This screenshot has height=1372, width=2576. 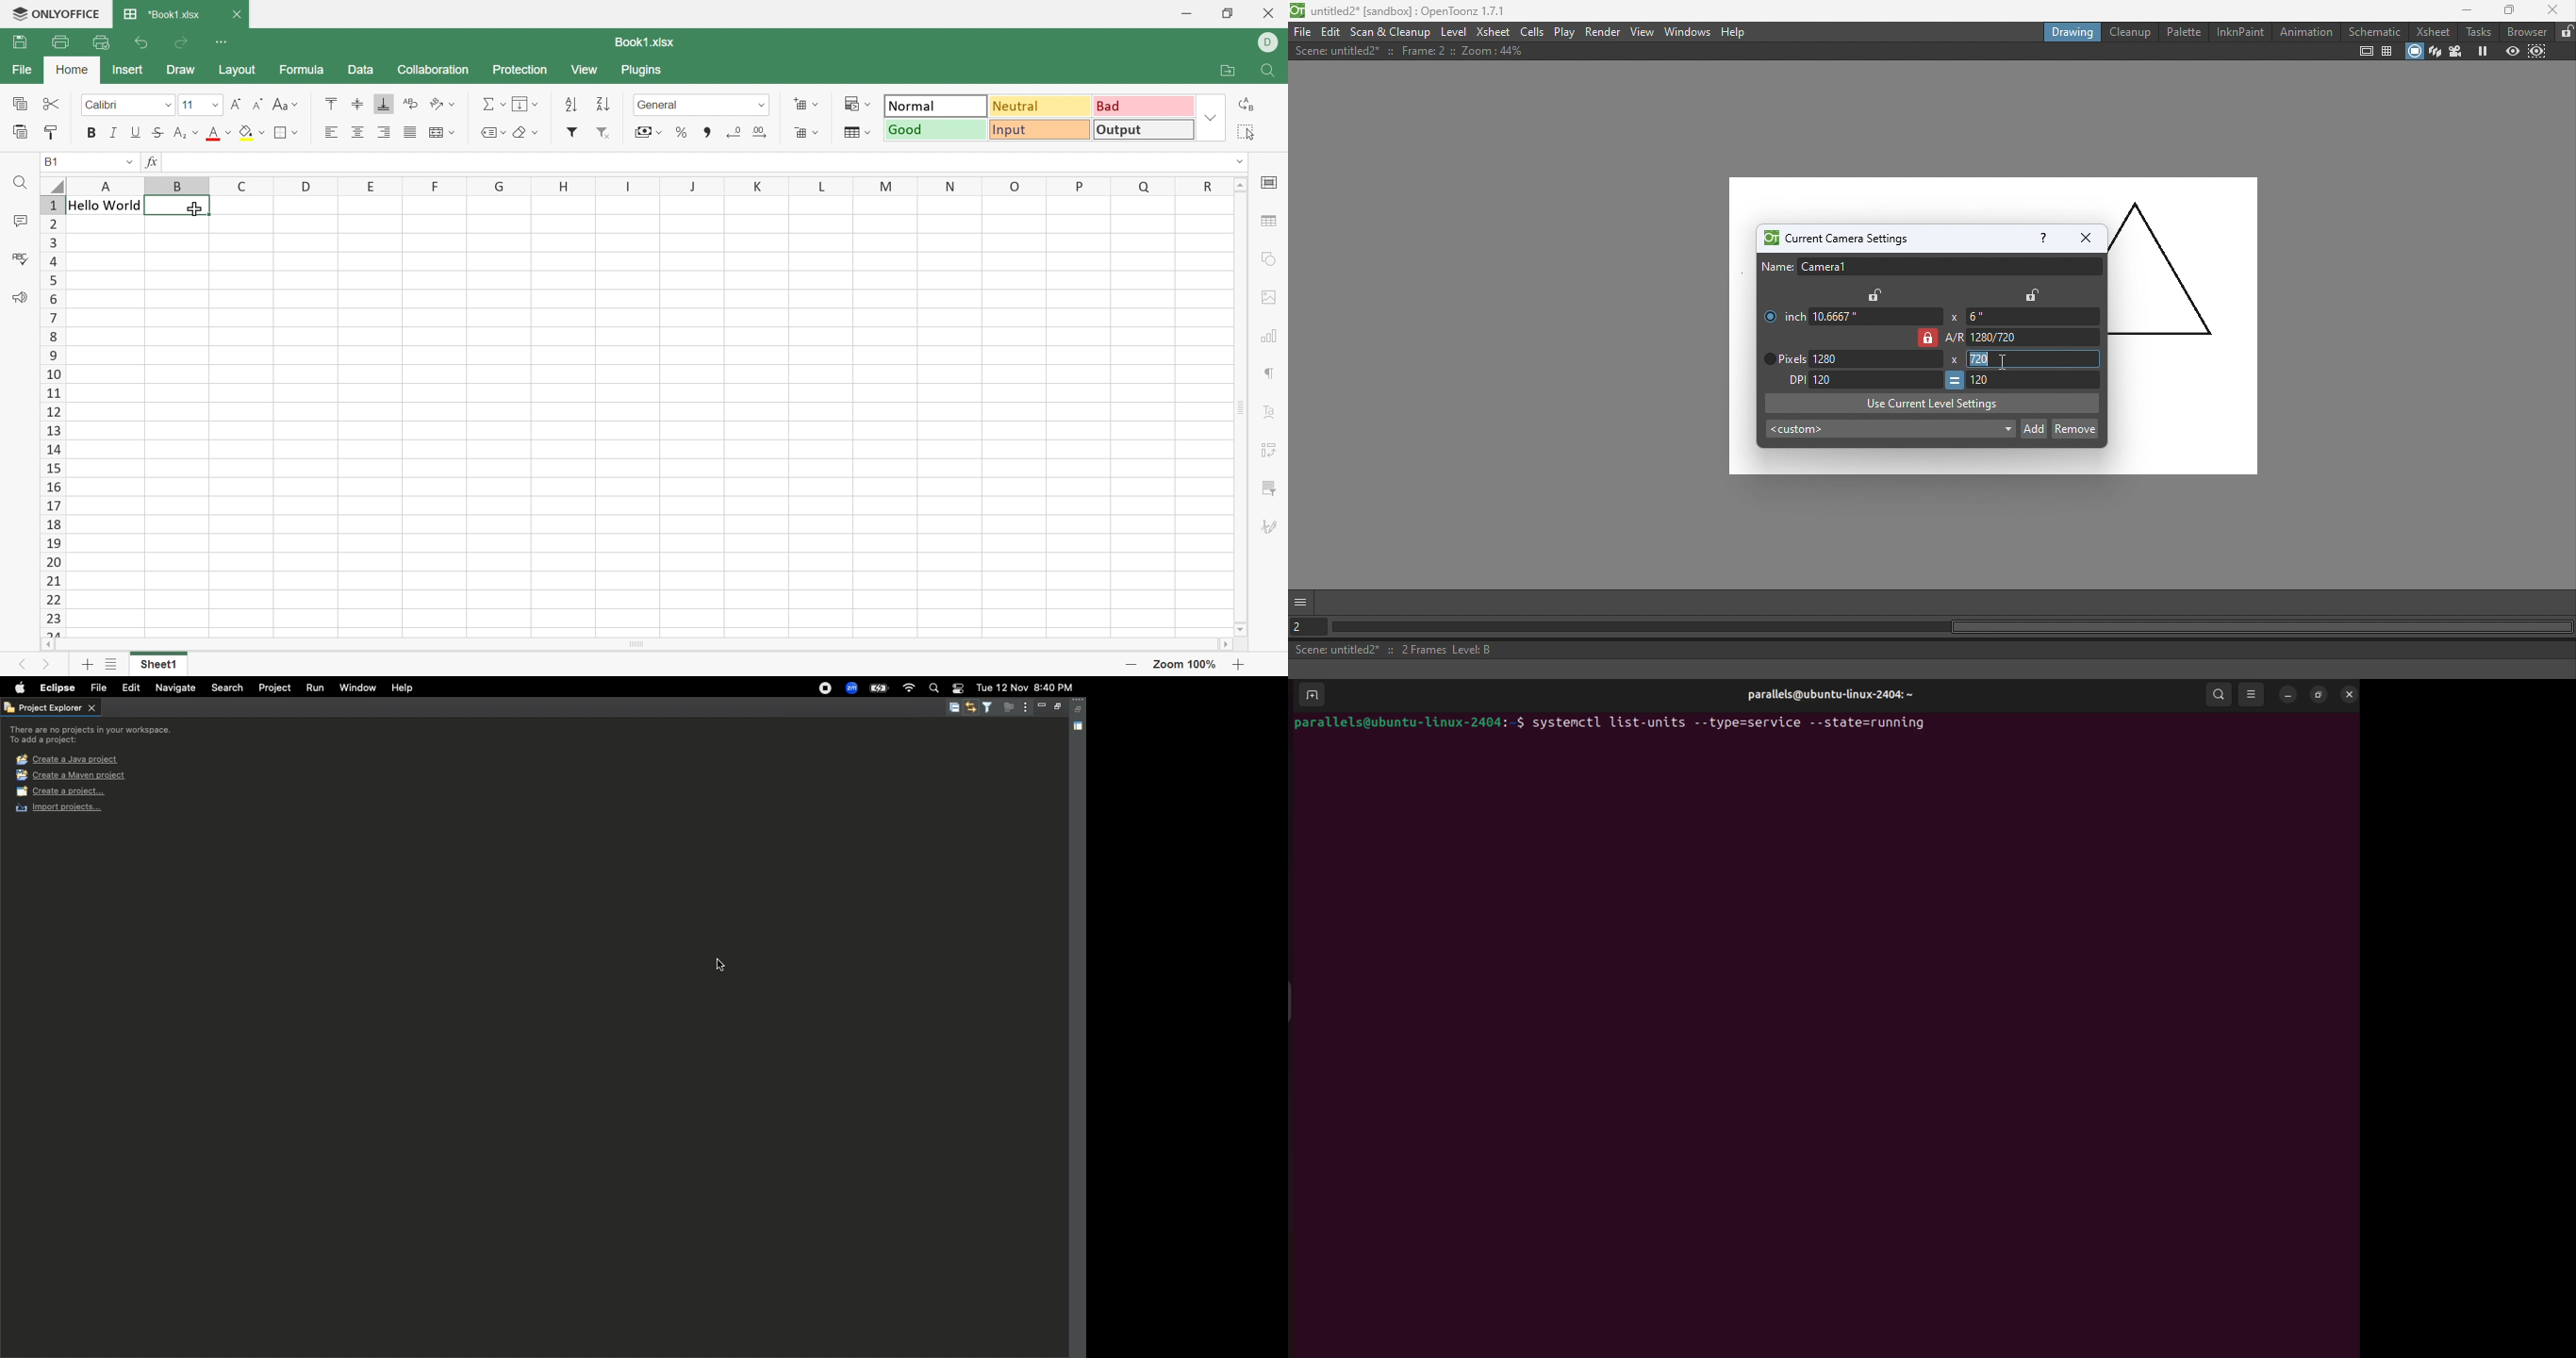 I want to click on Redo, so click(x=182, y=42).